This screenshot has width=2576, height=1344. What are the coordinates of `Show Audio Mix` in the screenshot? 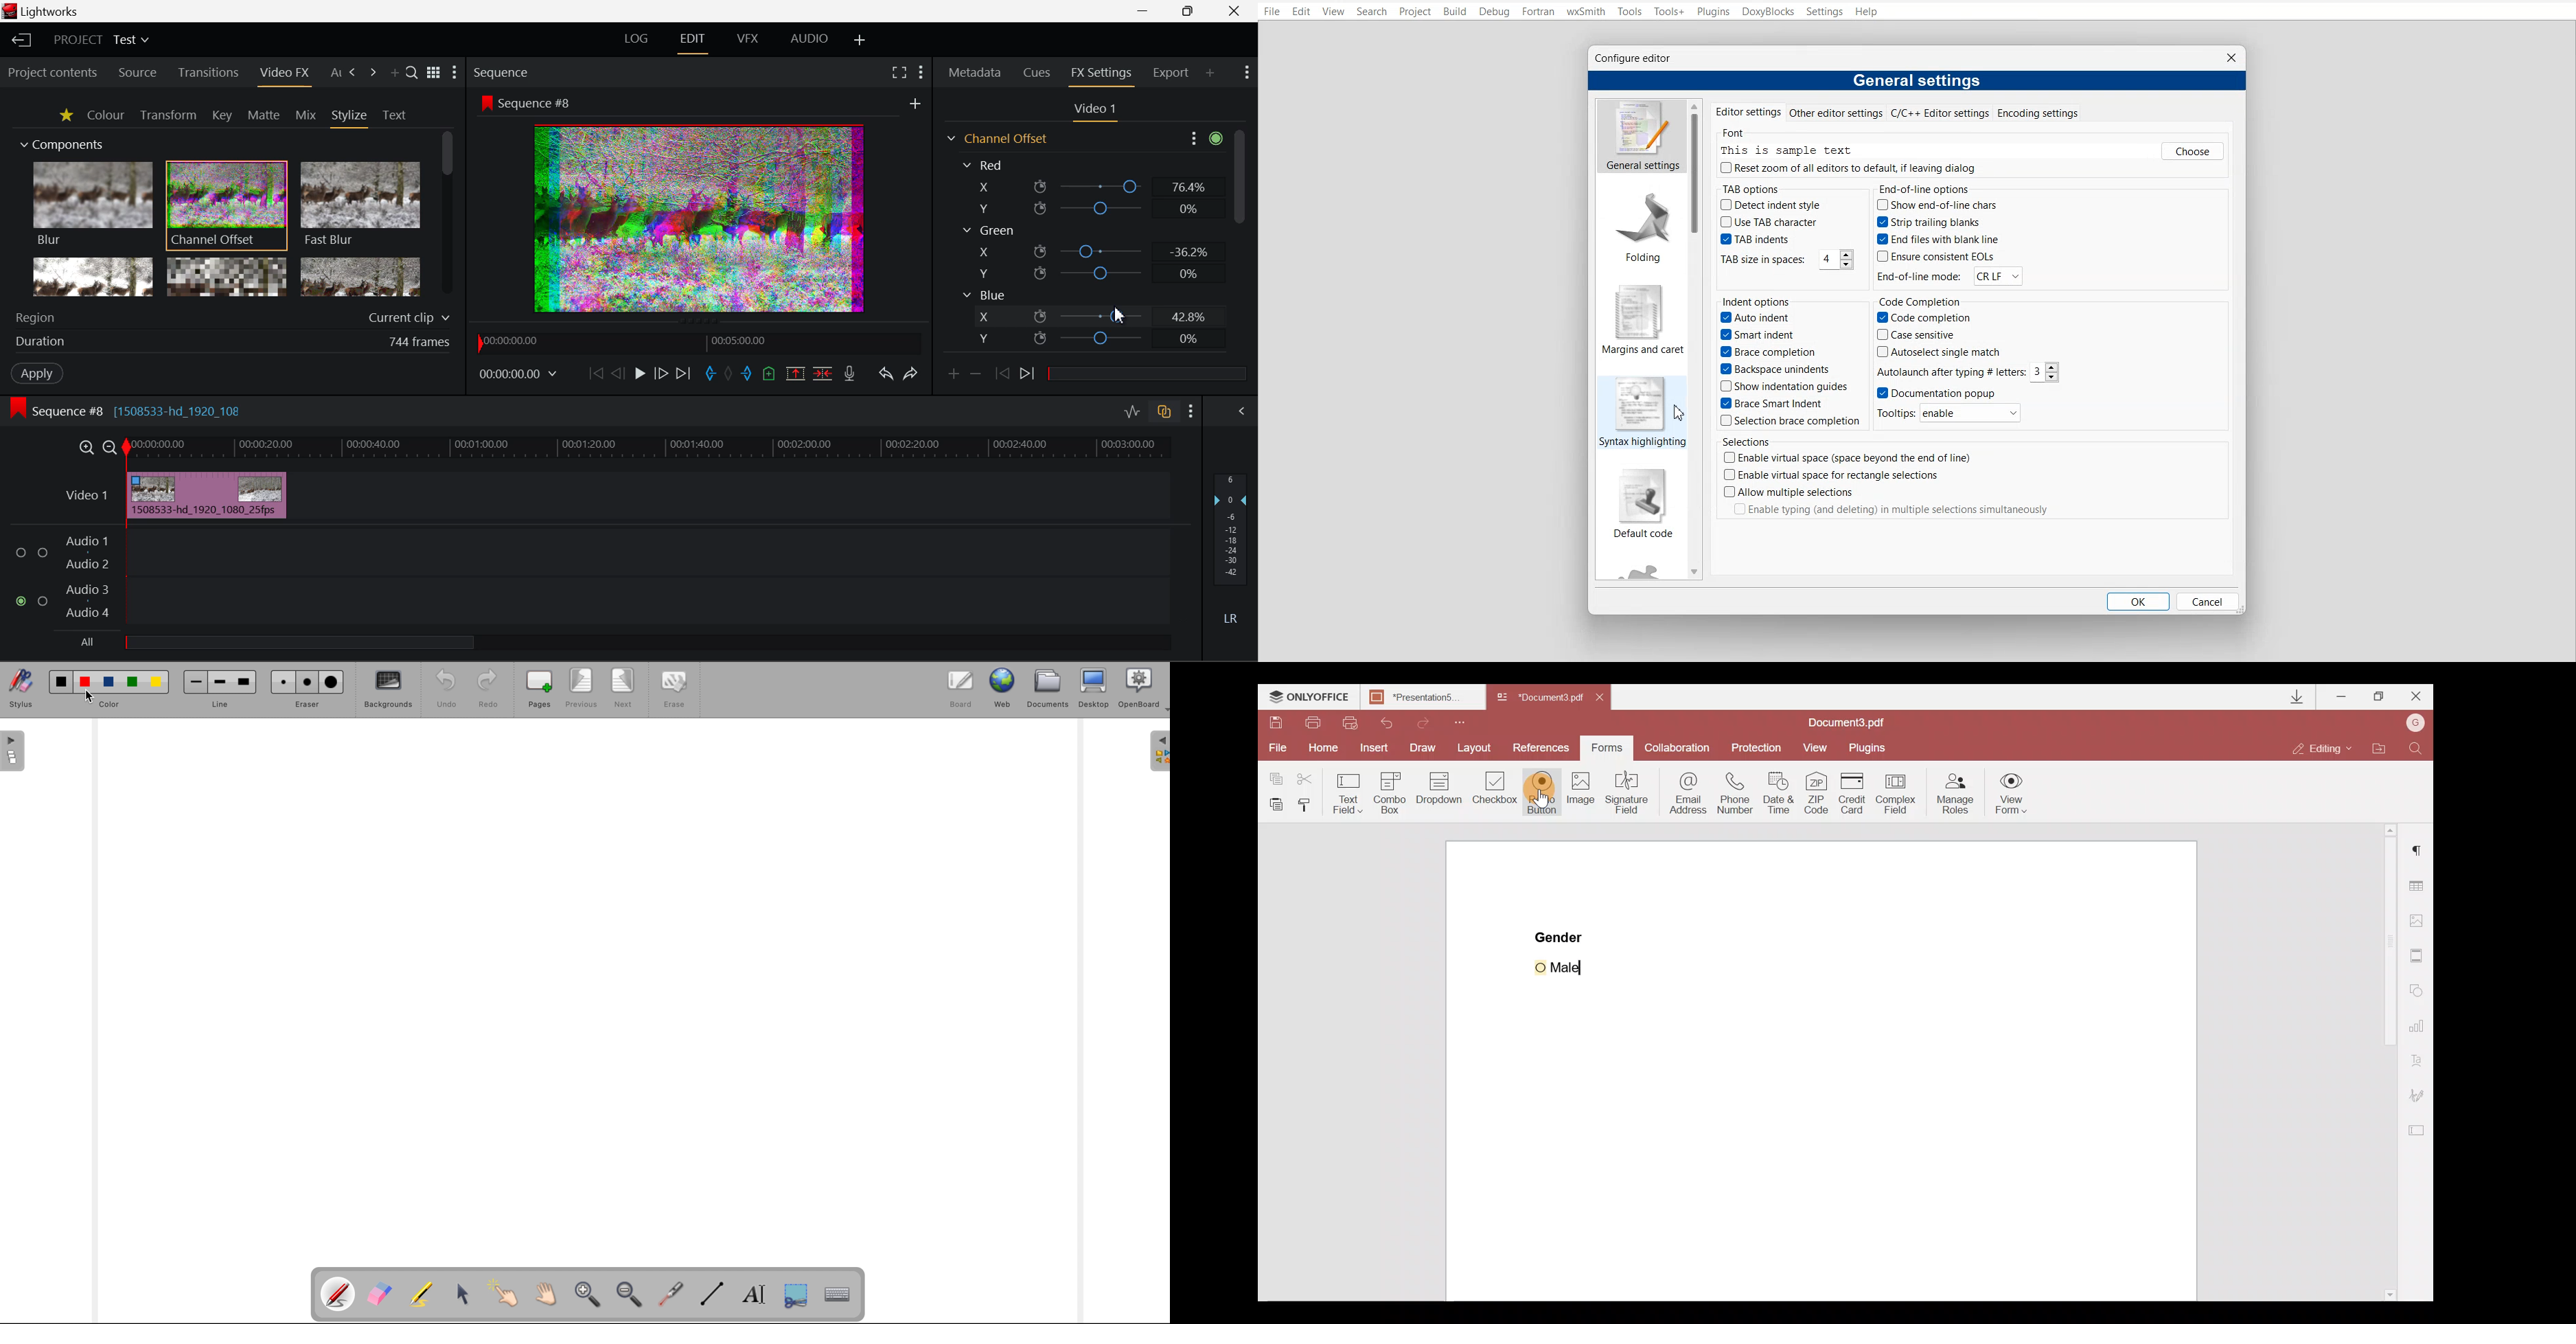 It's located at (1235, 412).